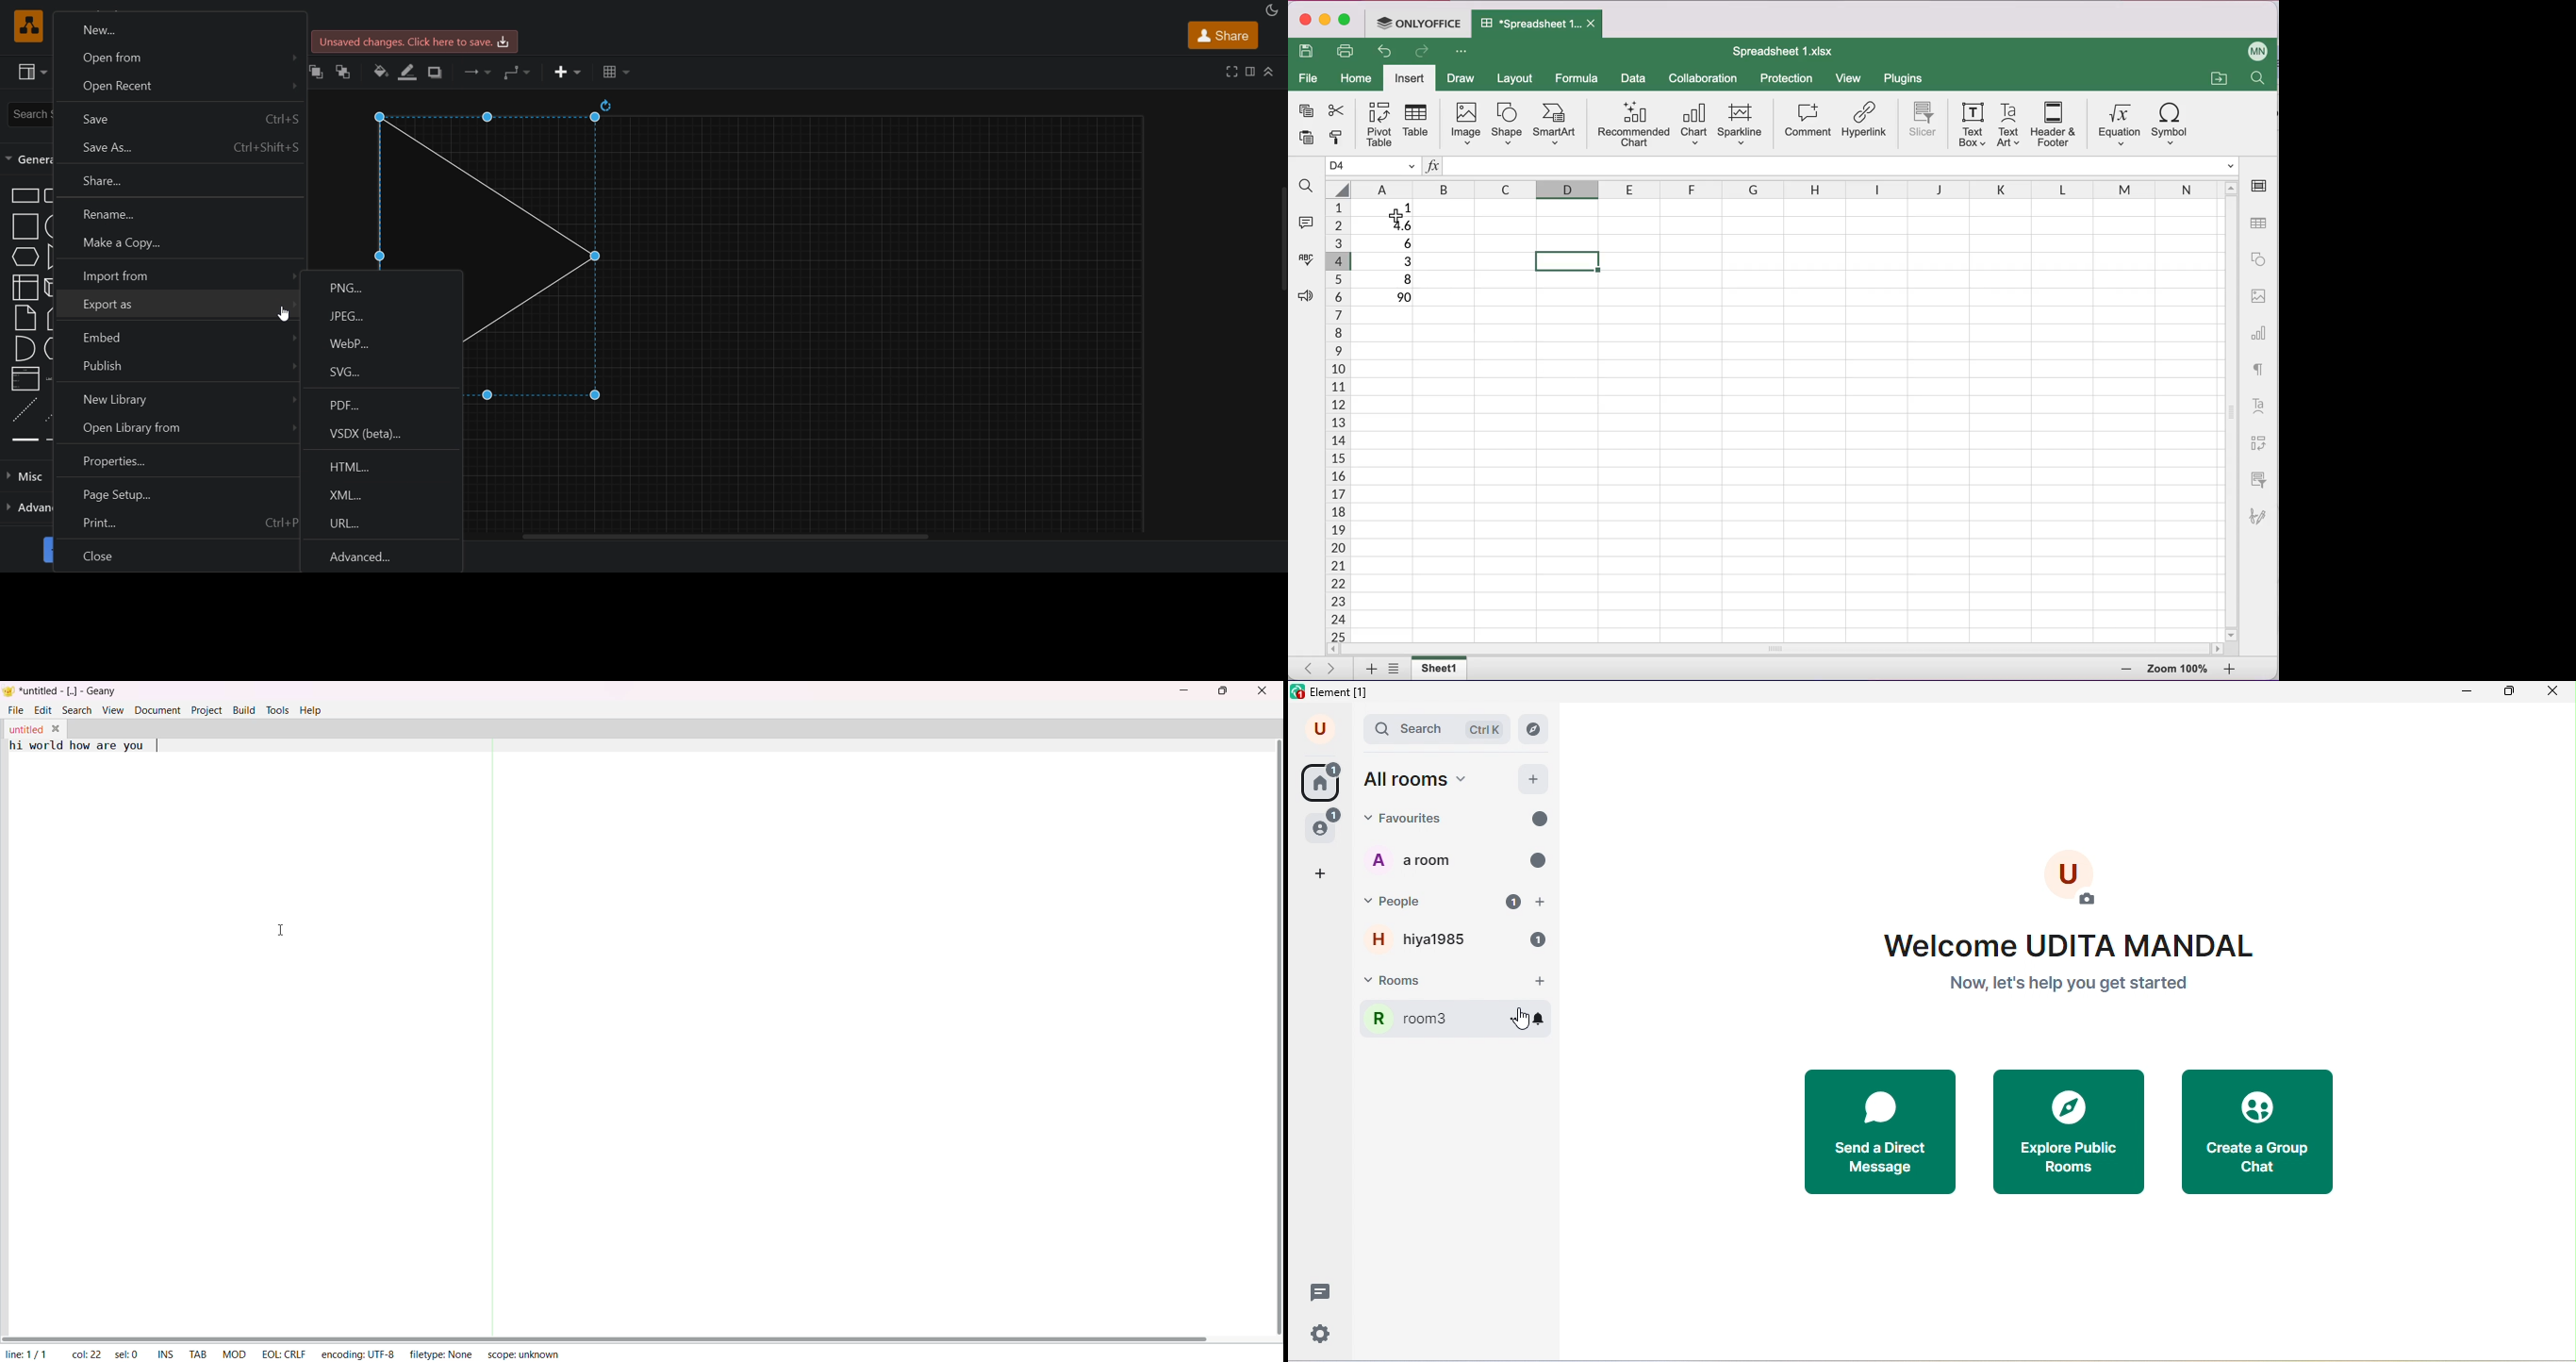 This screenshot has height=1372, width=2576. Describe the element at coordinates (566, 73) in the screenshot. I see `insert` at that location.